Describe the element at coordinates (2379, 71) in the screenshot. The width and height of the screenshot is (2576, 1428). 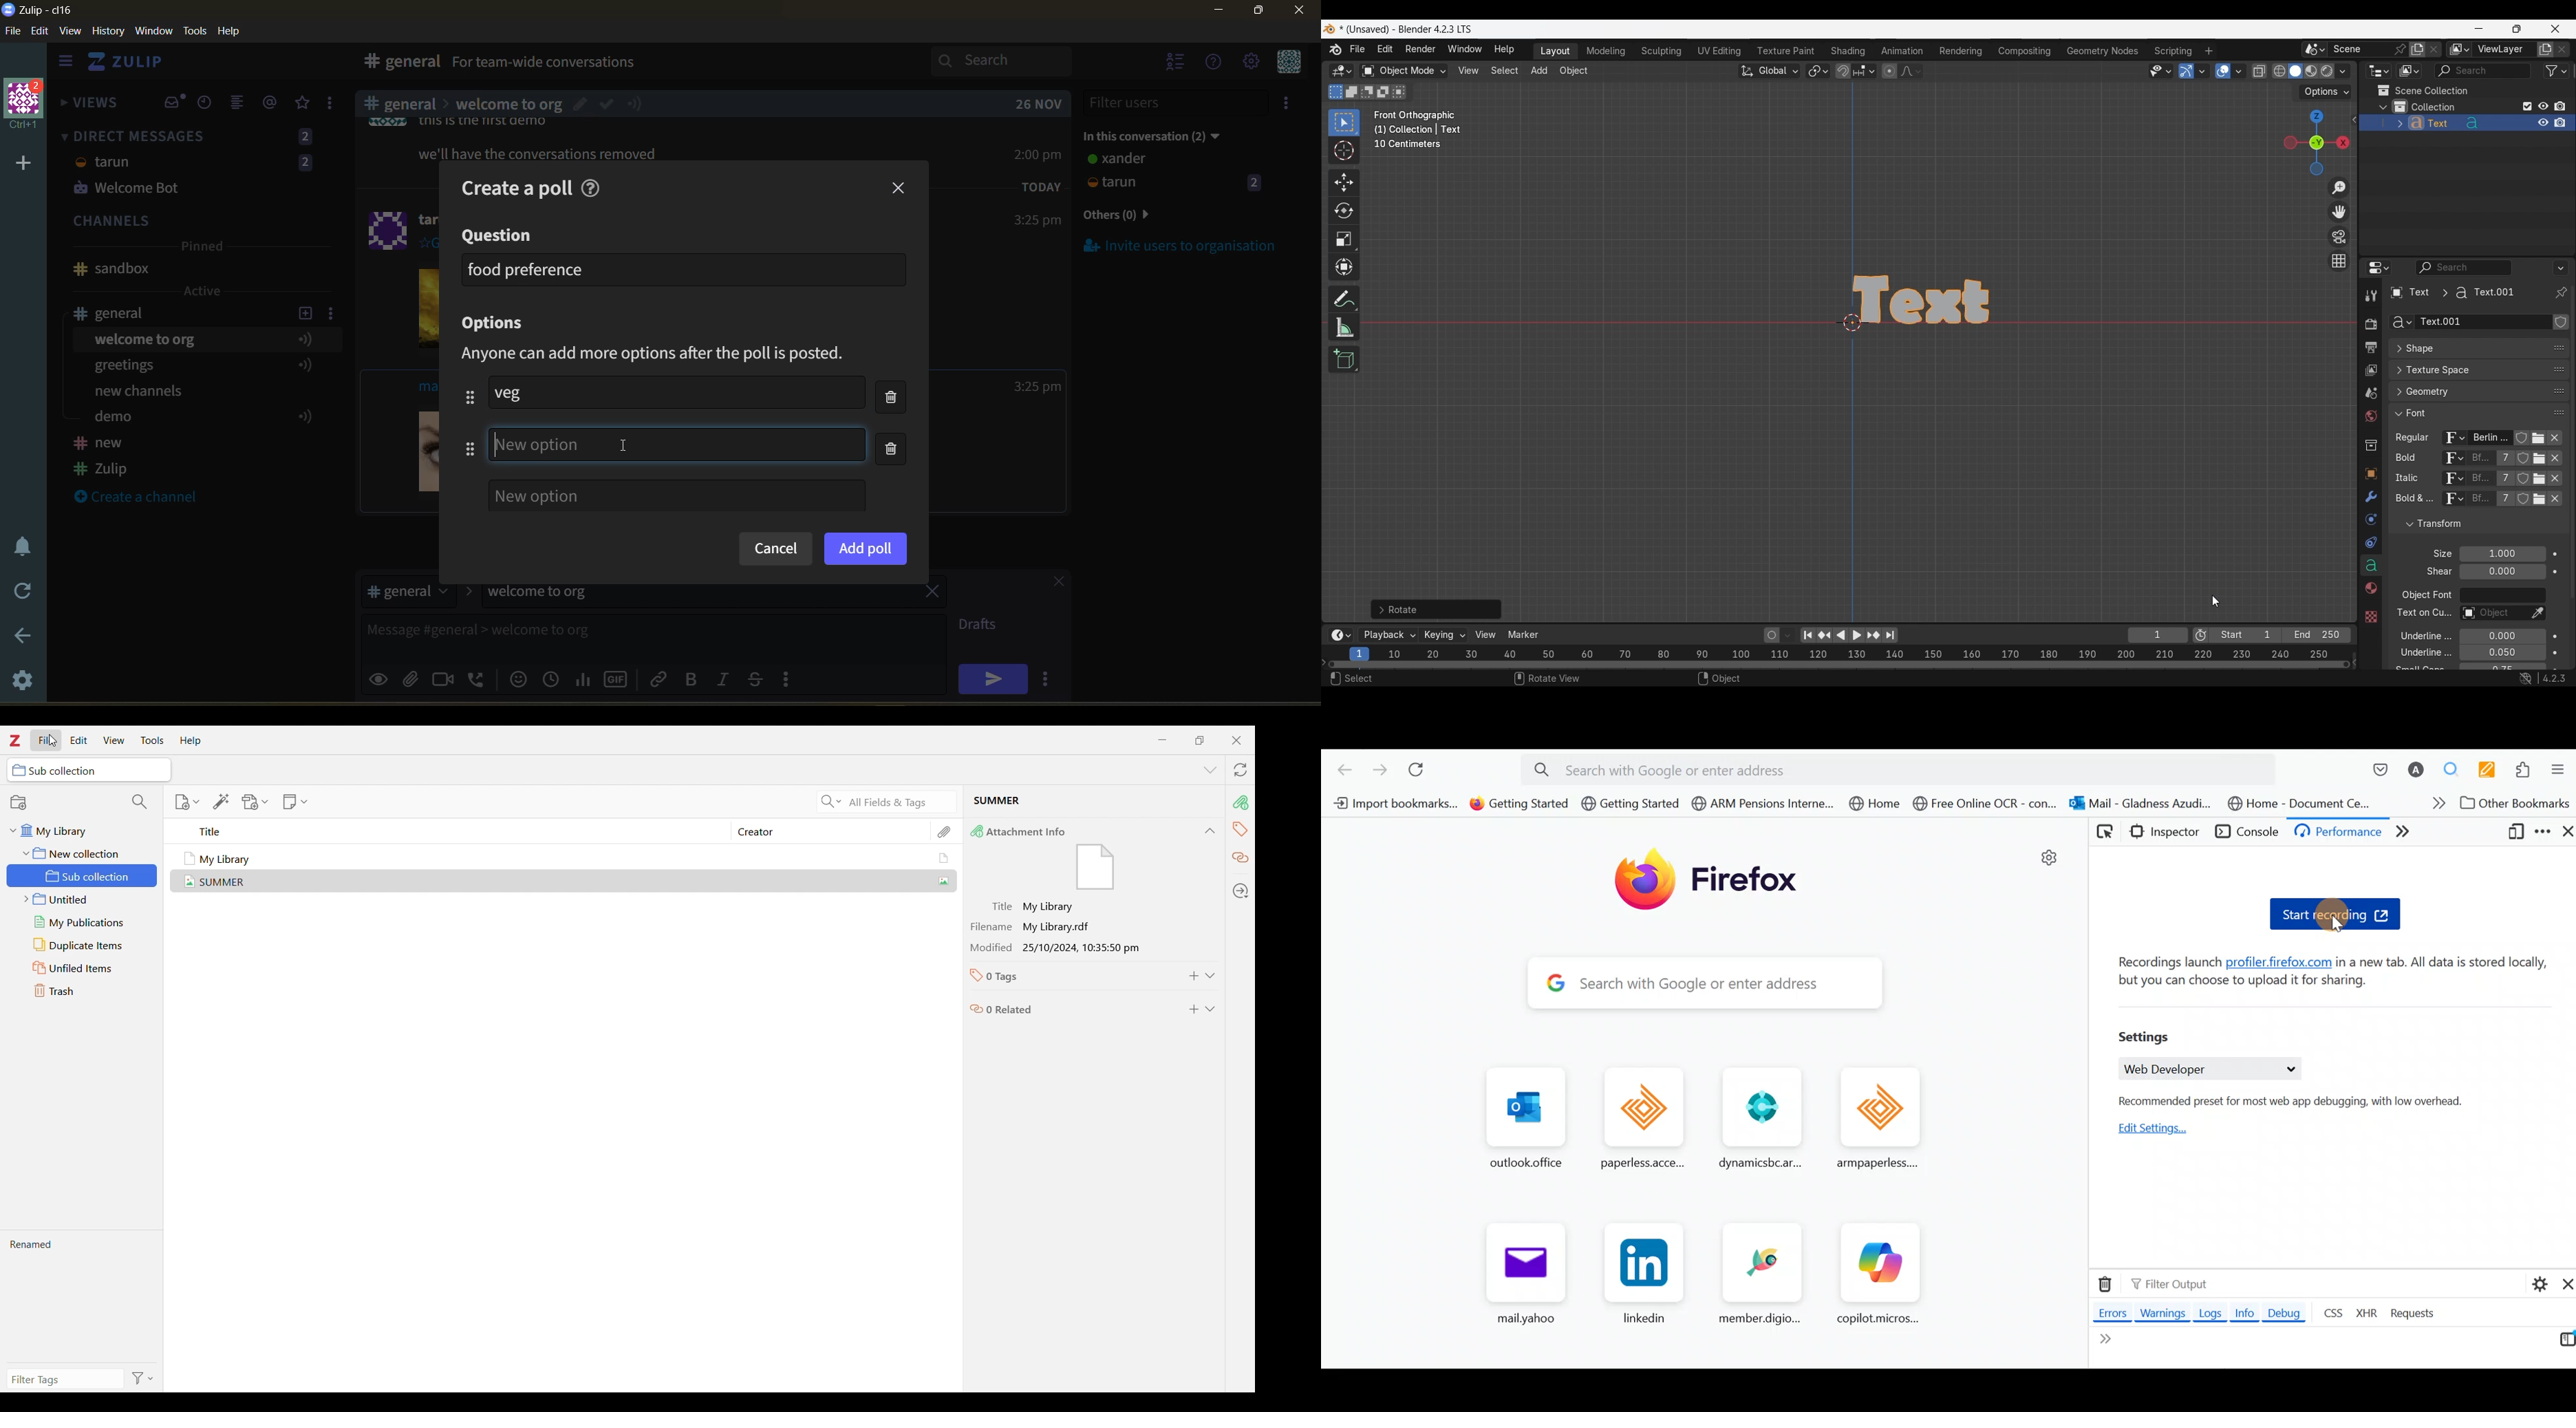
I see `Editor type` at that location.